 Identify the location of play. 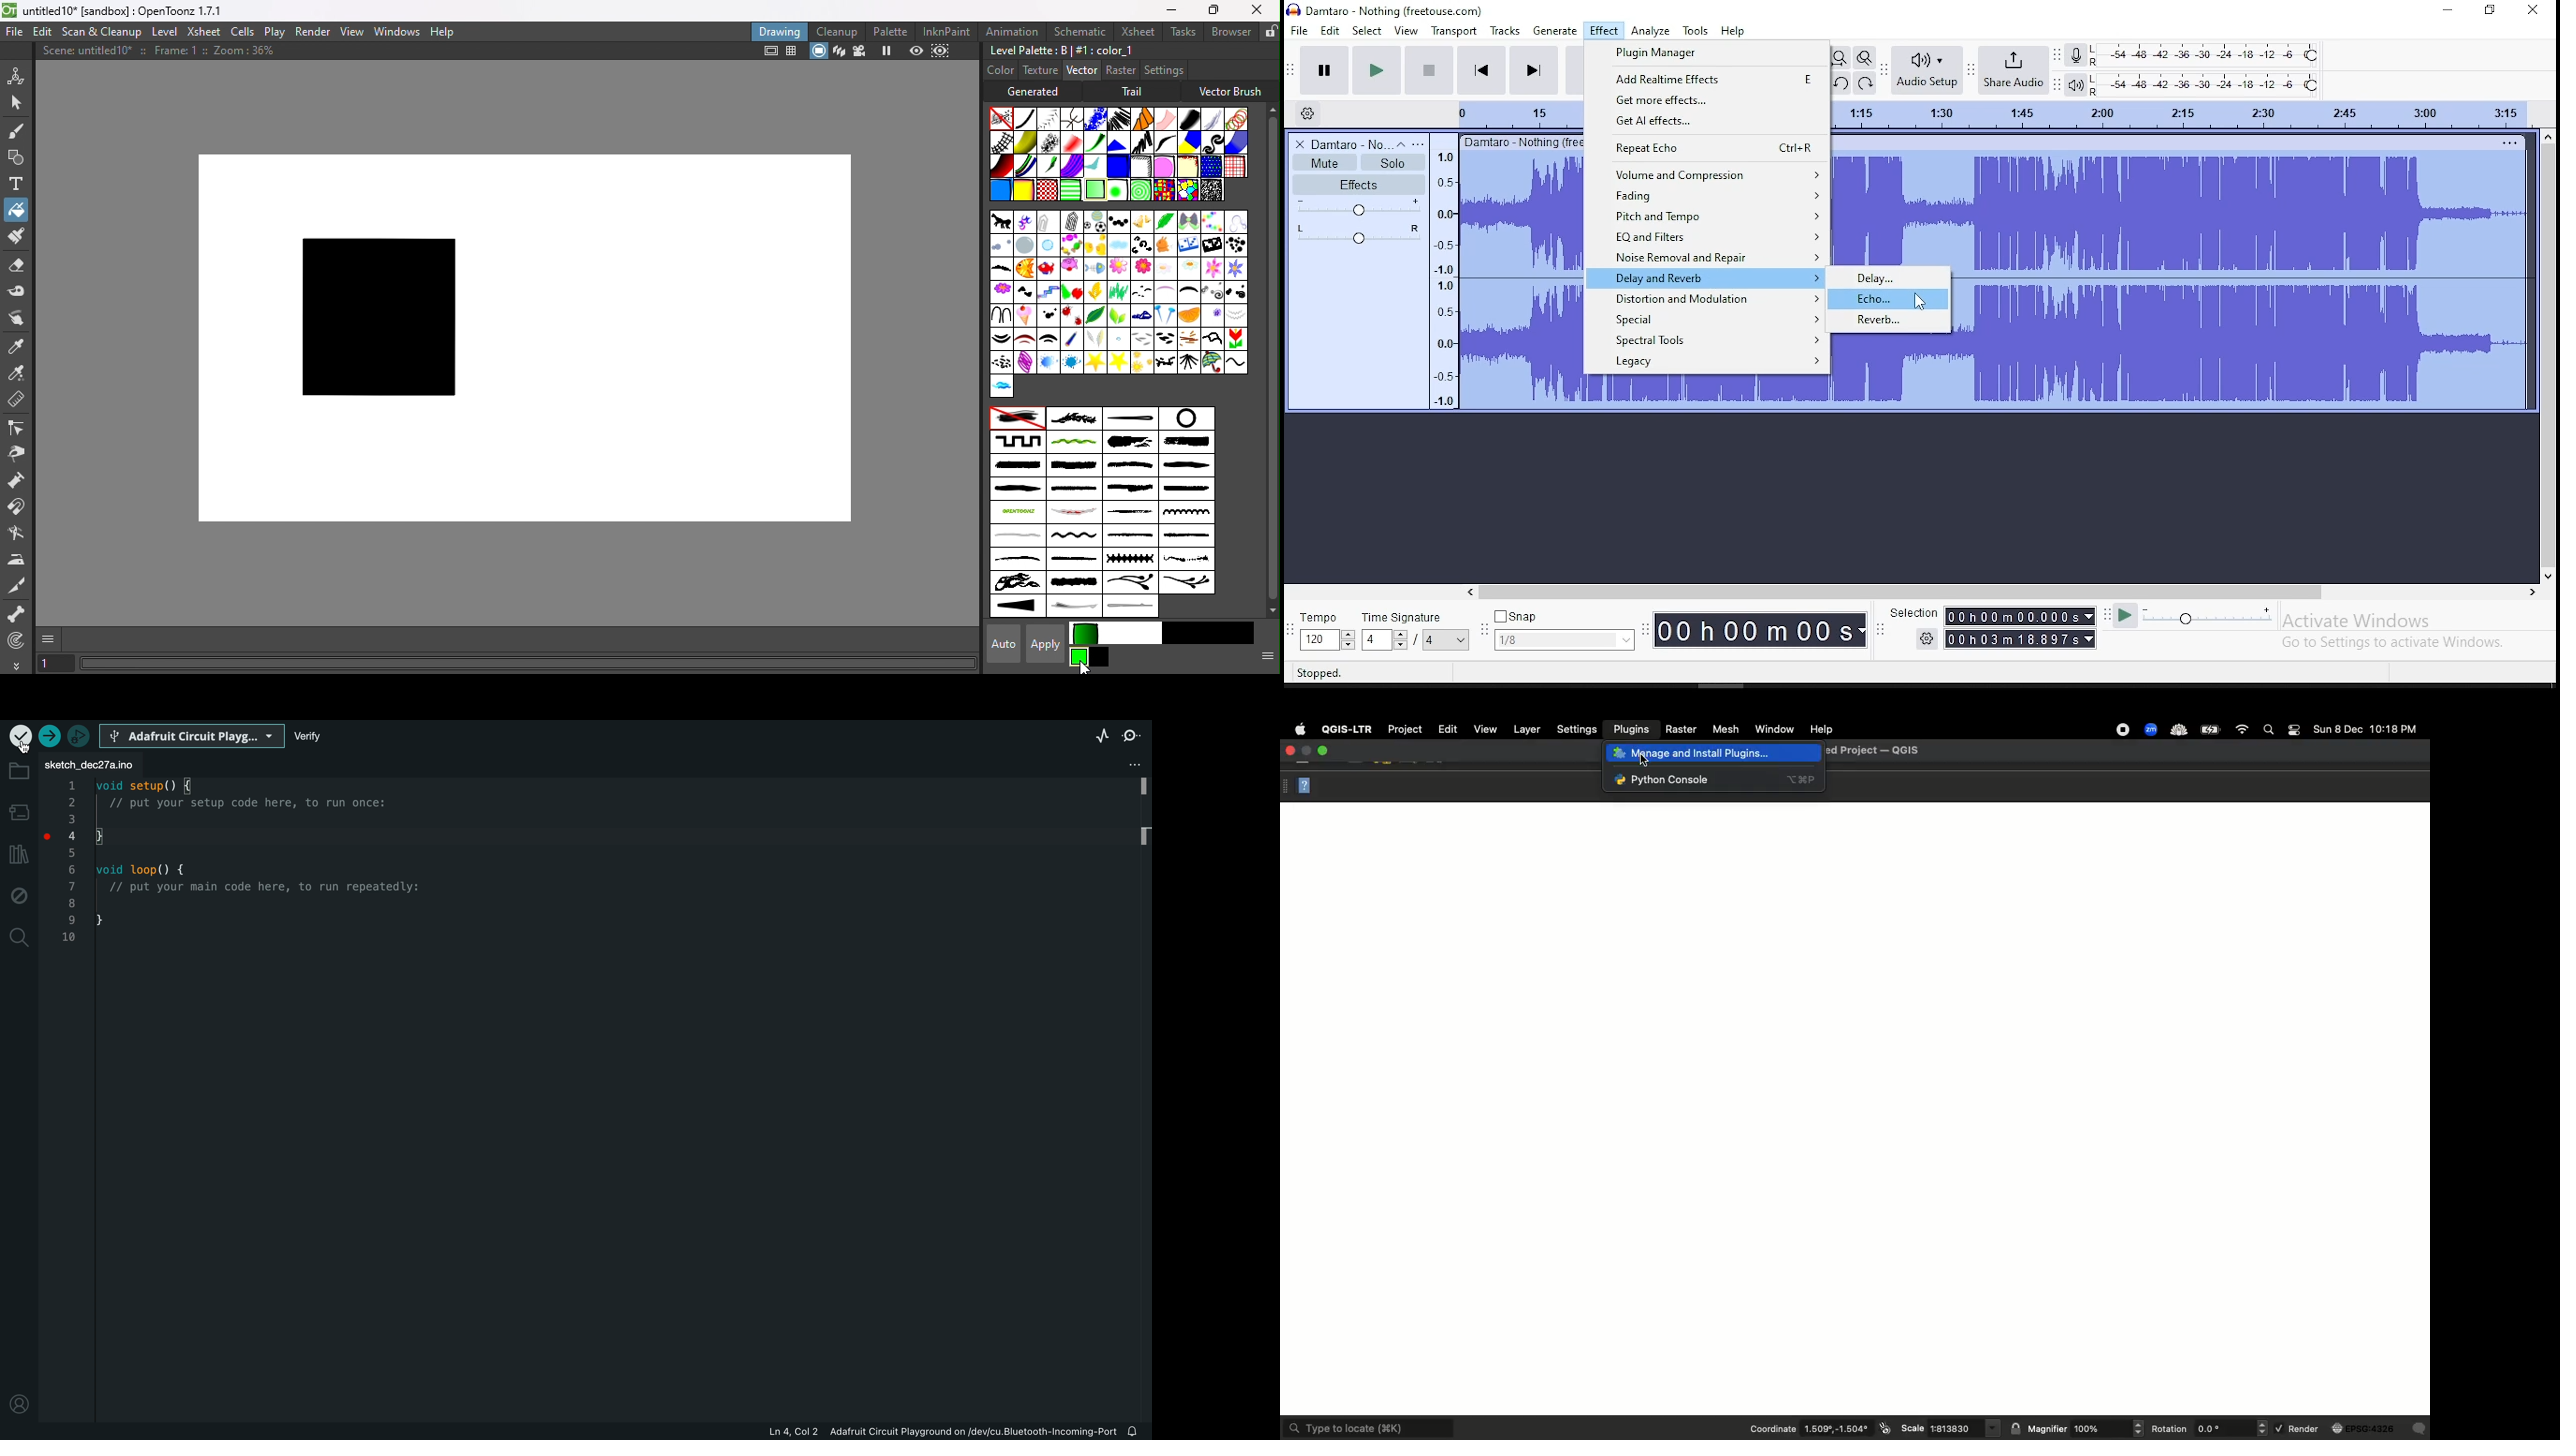
(1377, 69).